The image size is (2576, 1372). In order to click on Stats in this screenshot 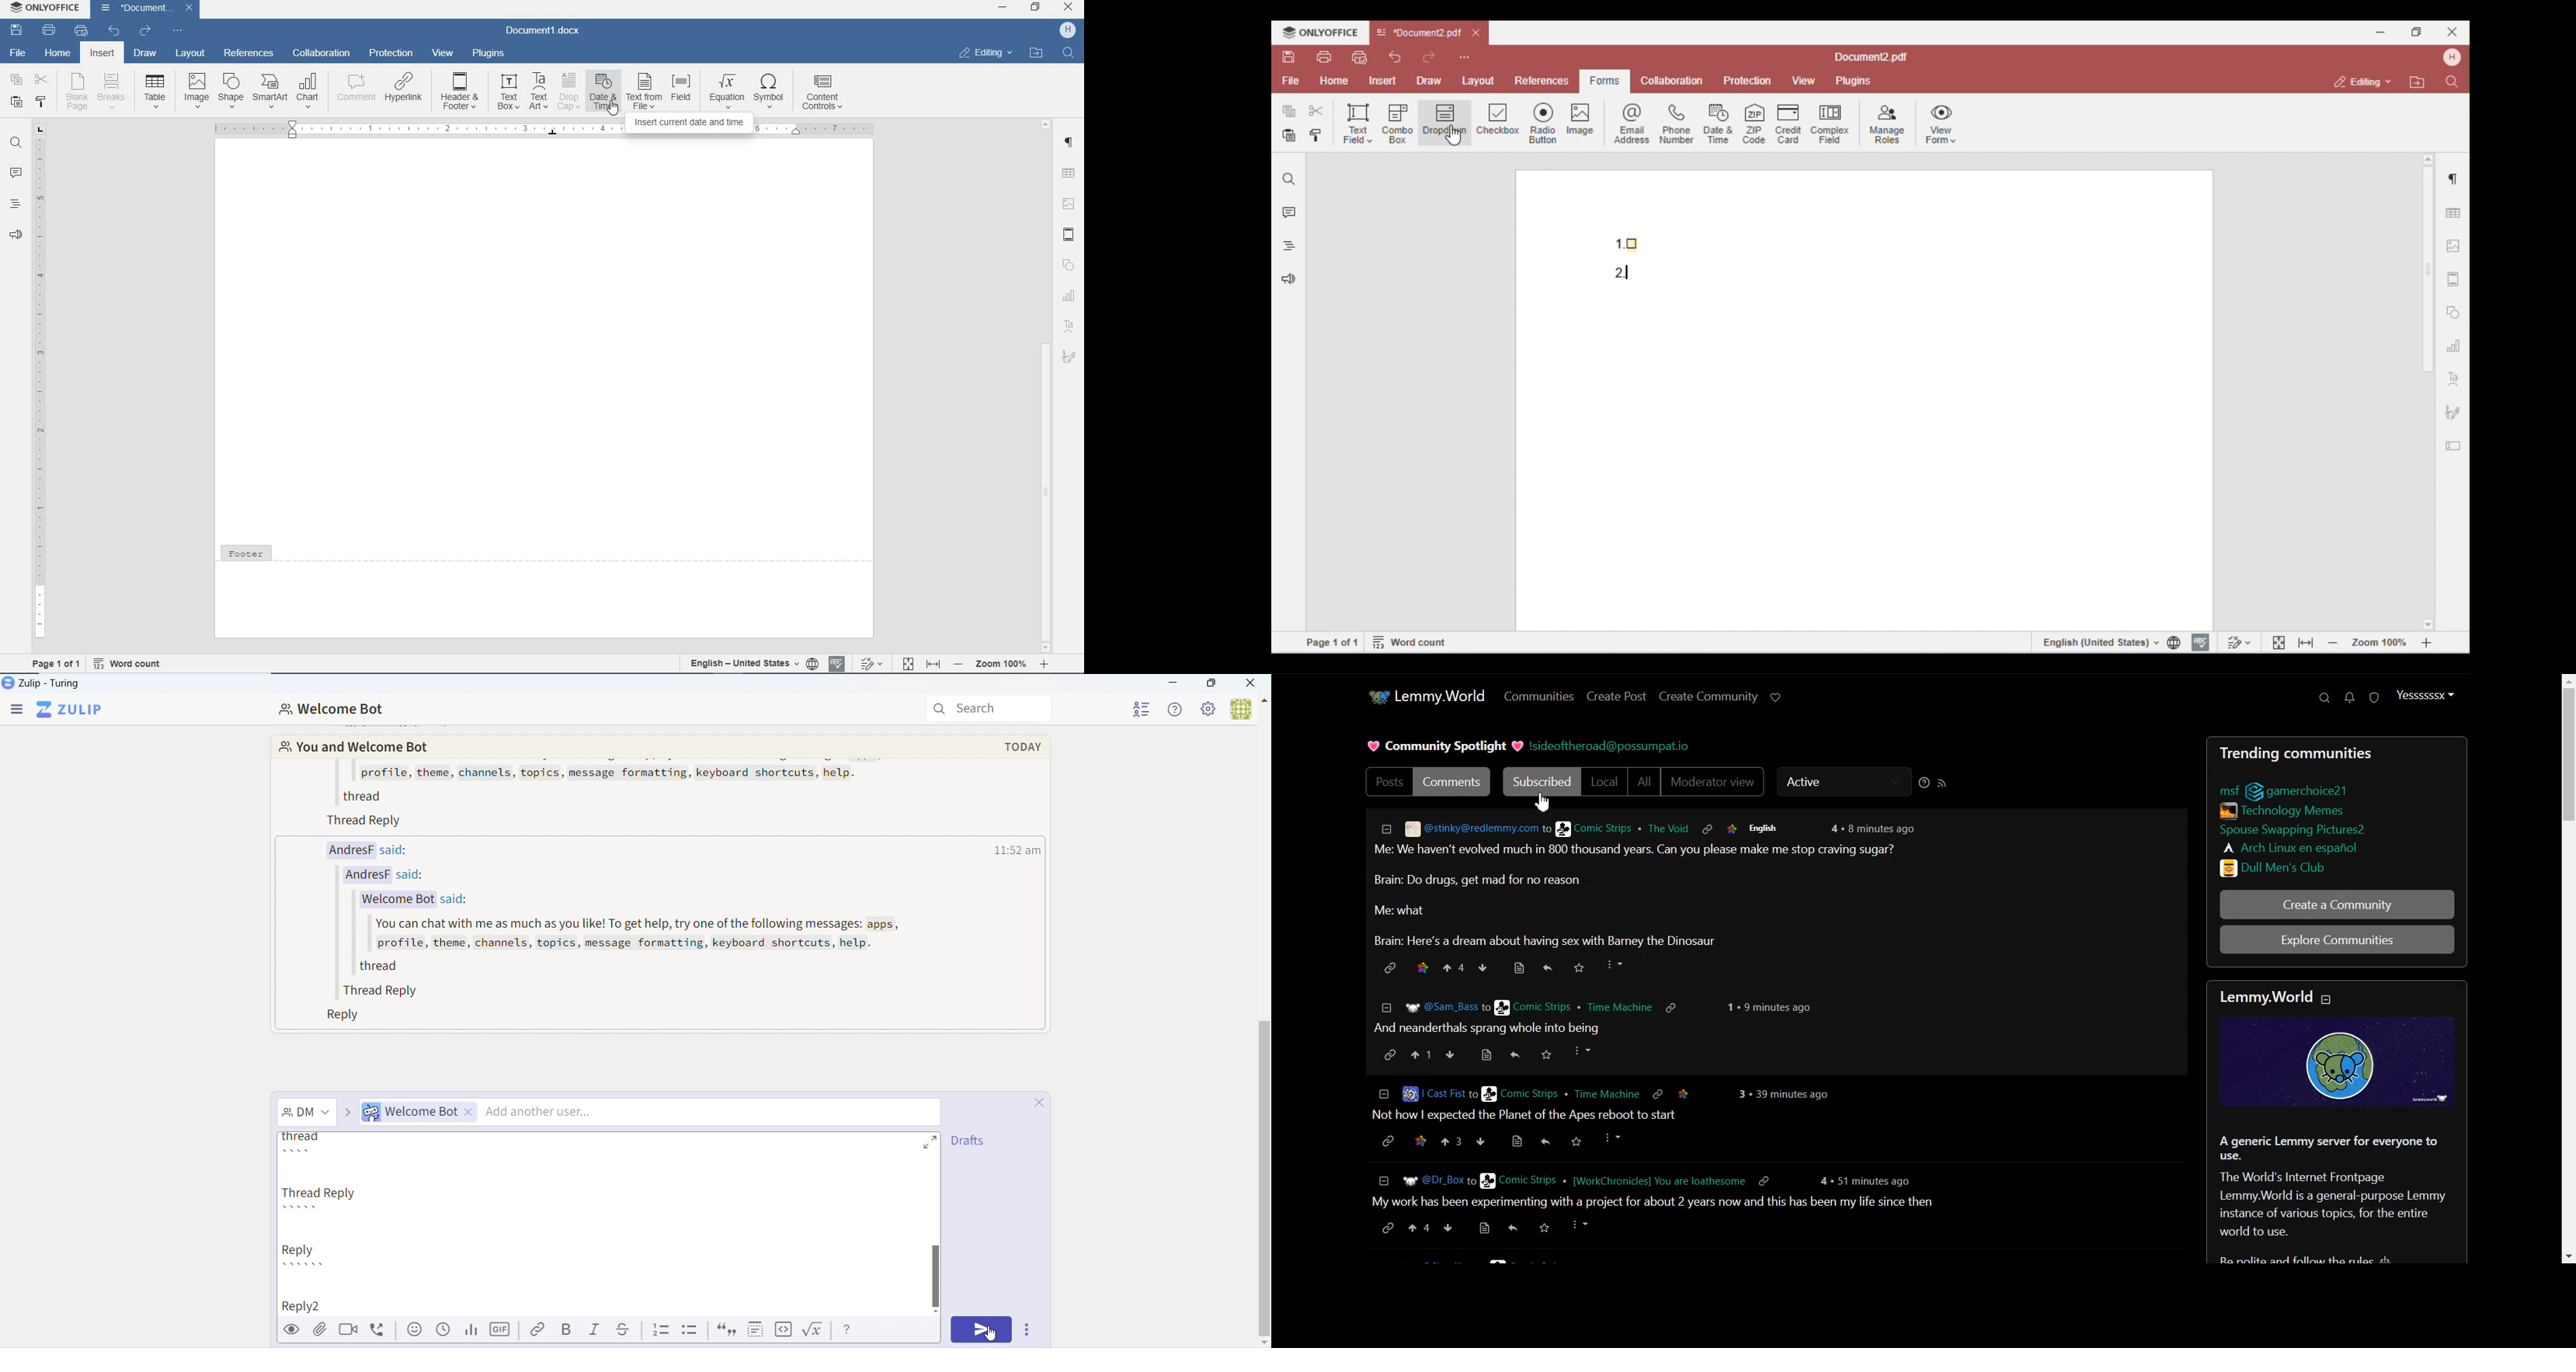, I will do `click(470, 1330)`.